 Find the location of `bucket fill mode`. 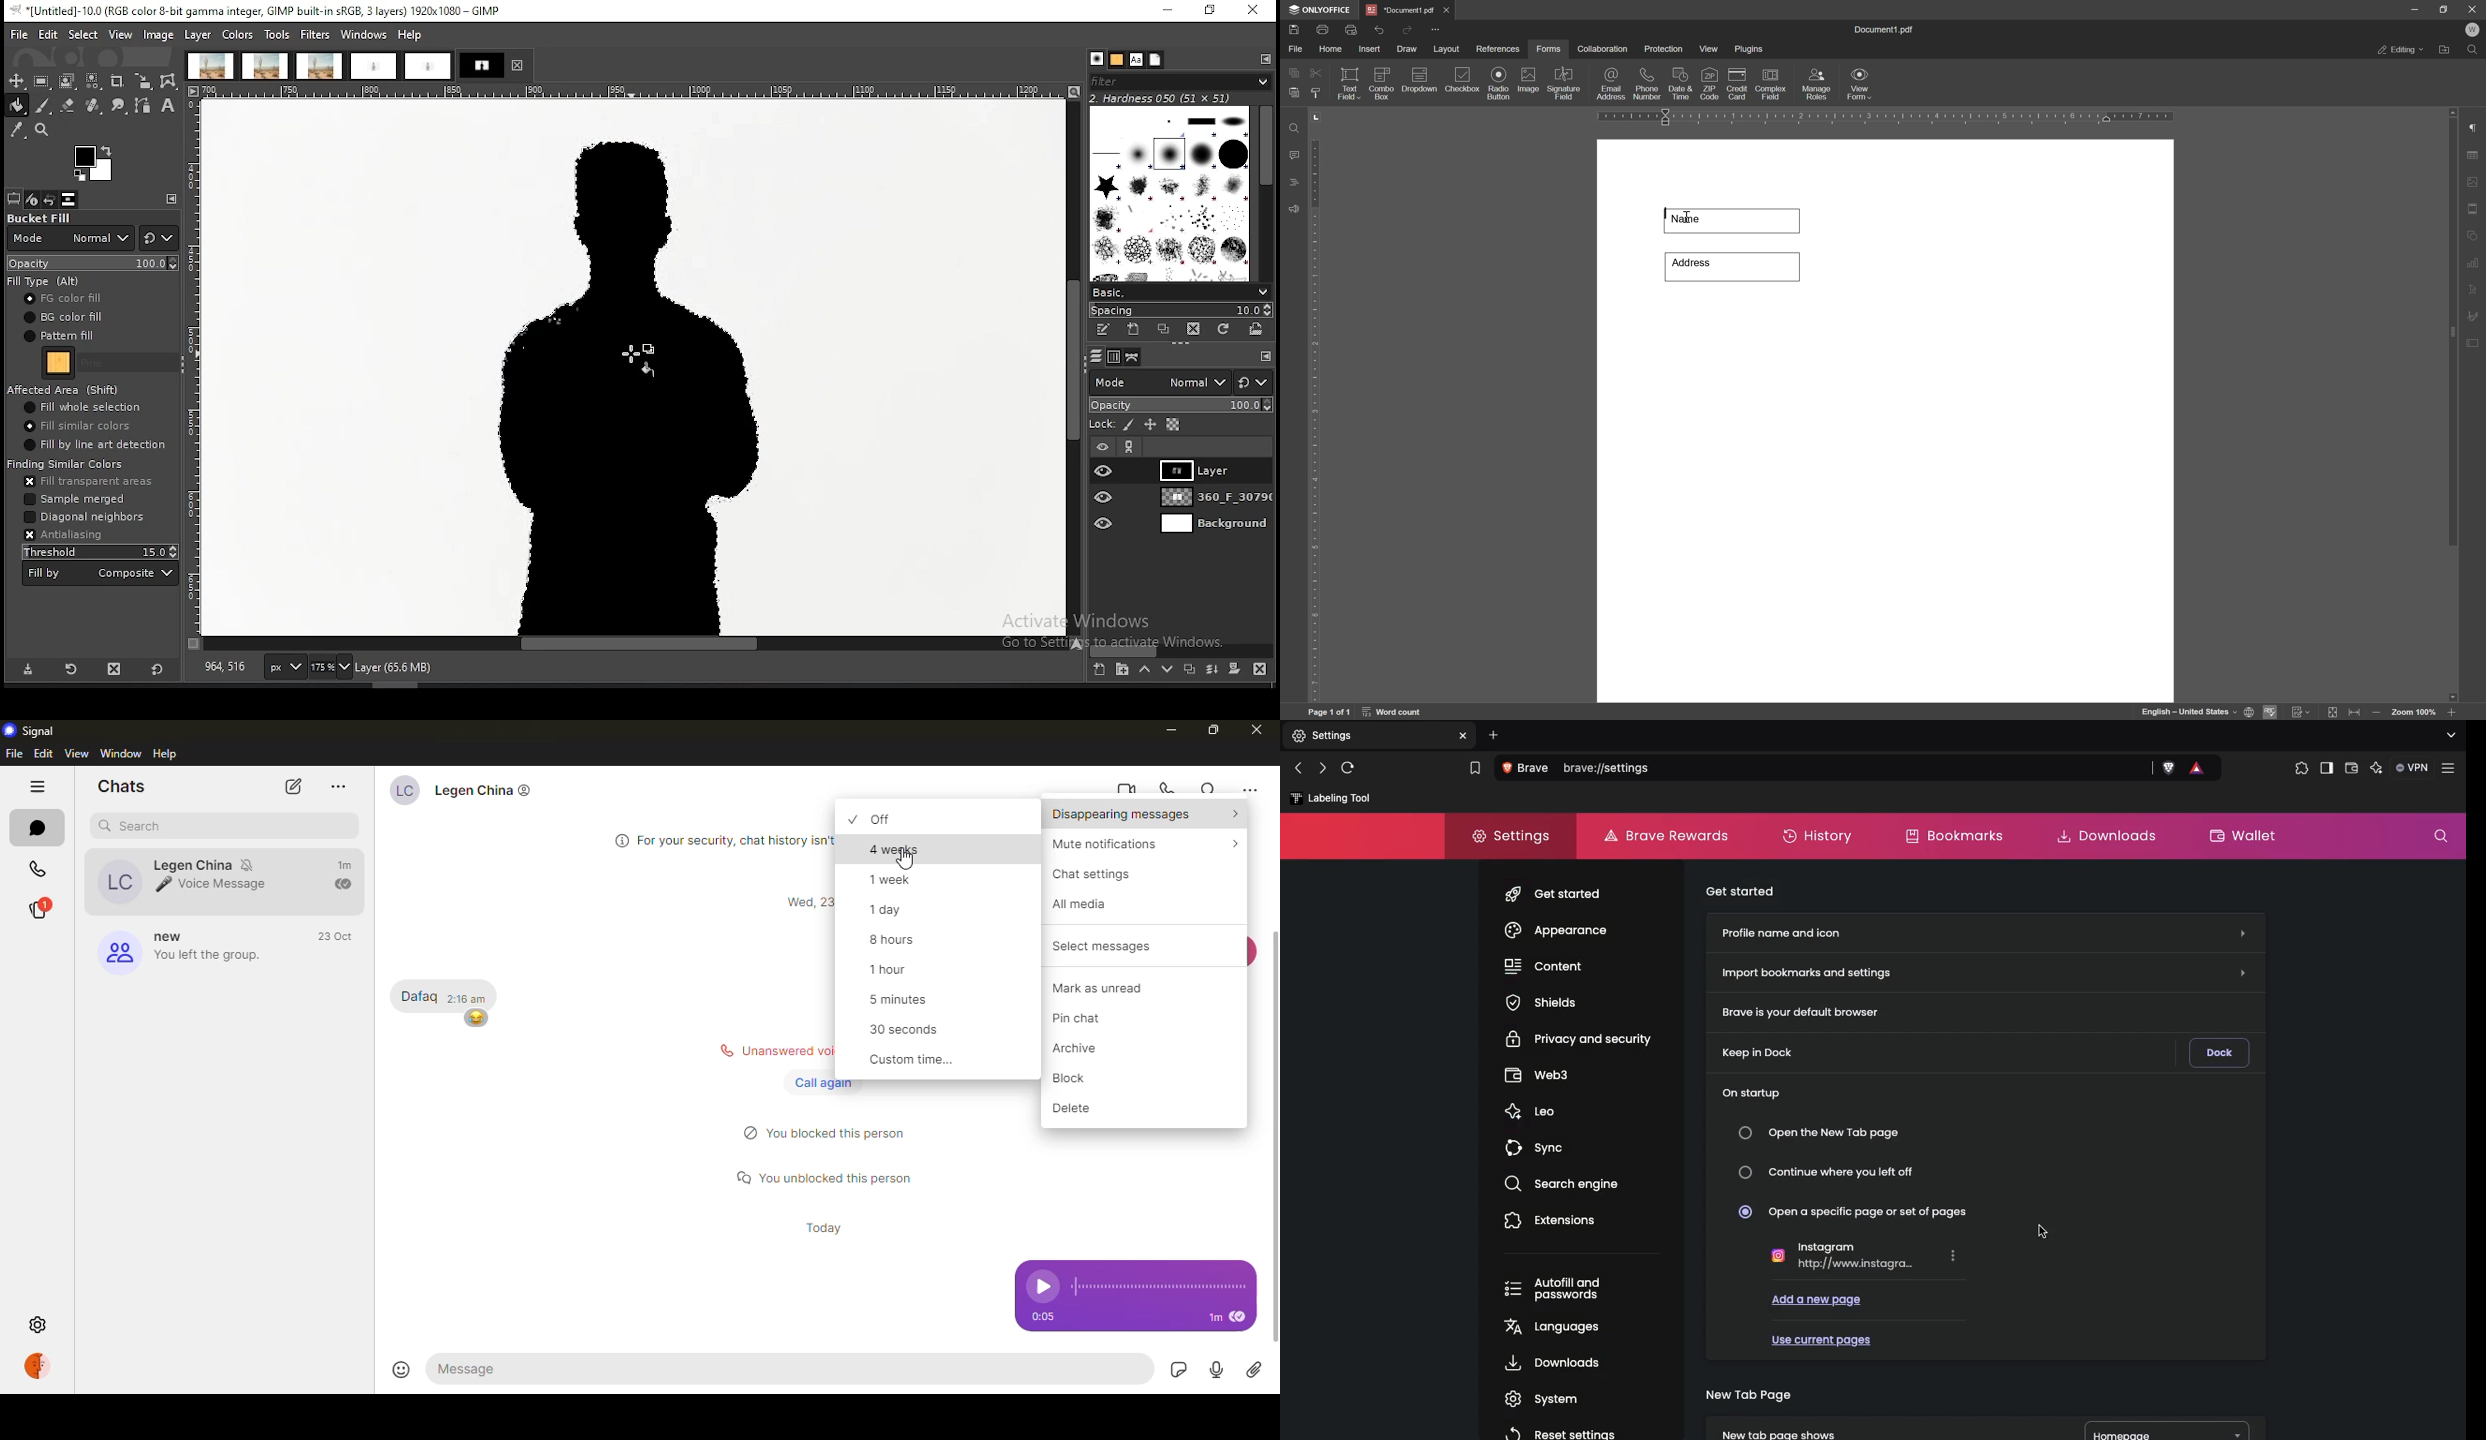

bucket fill mode is located at coordinates (71, 232).